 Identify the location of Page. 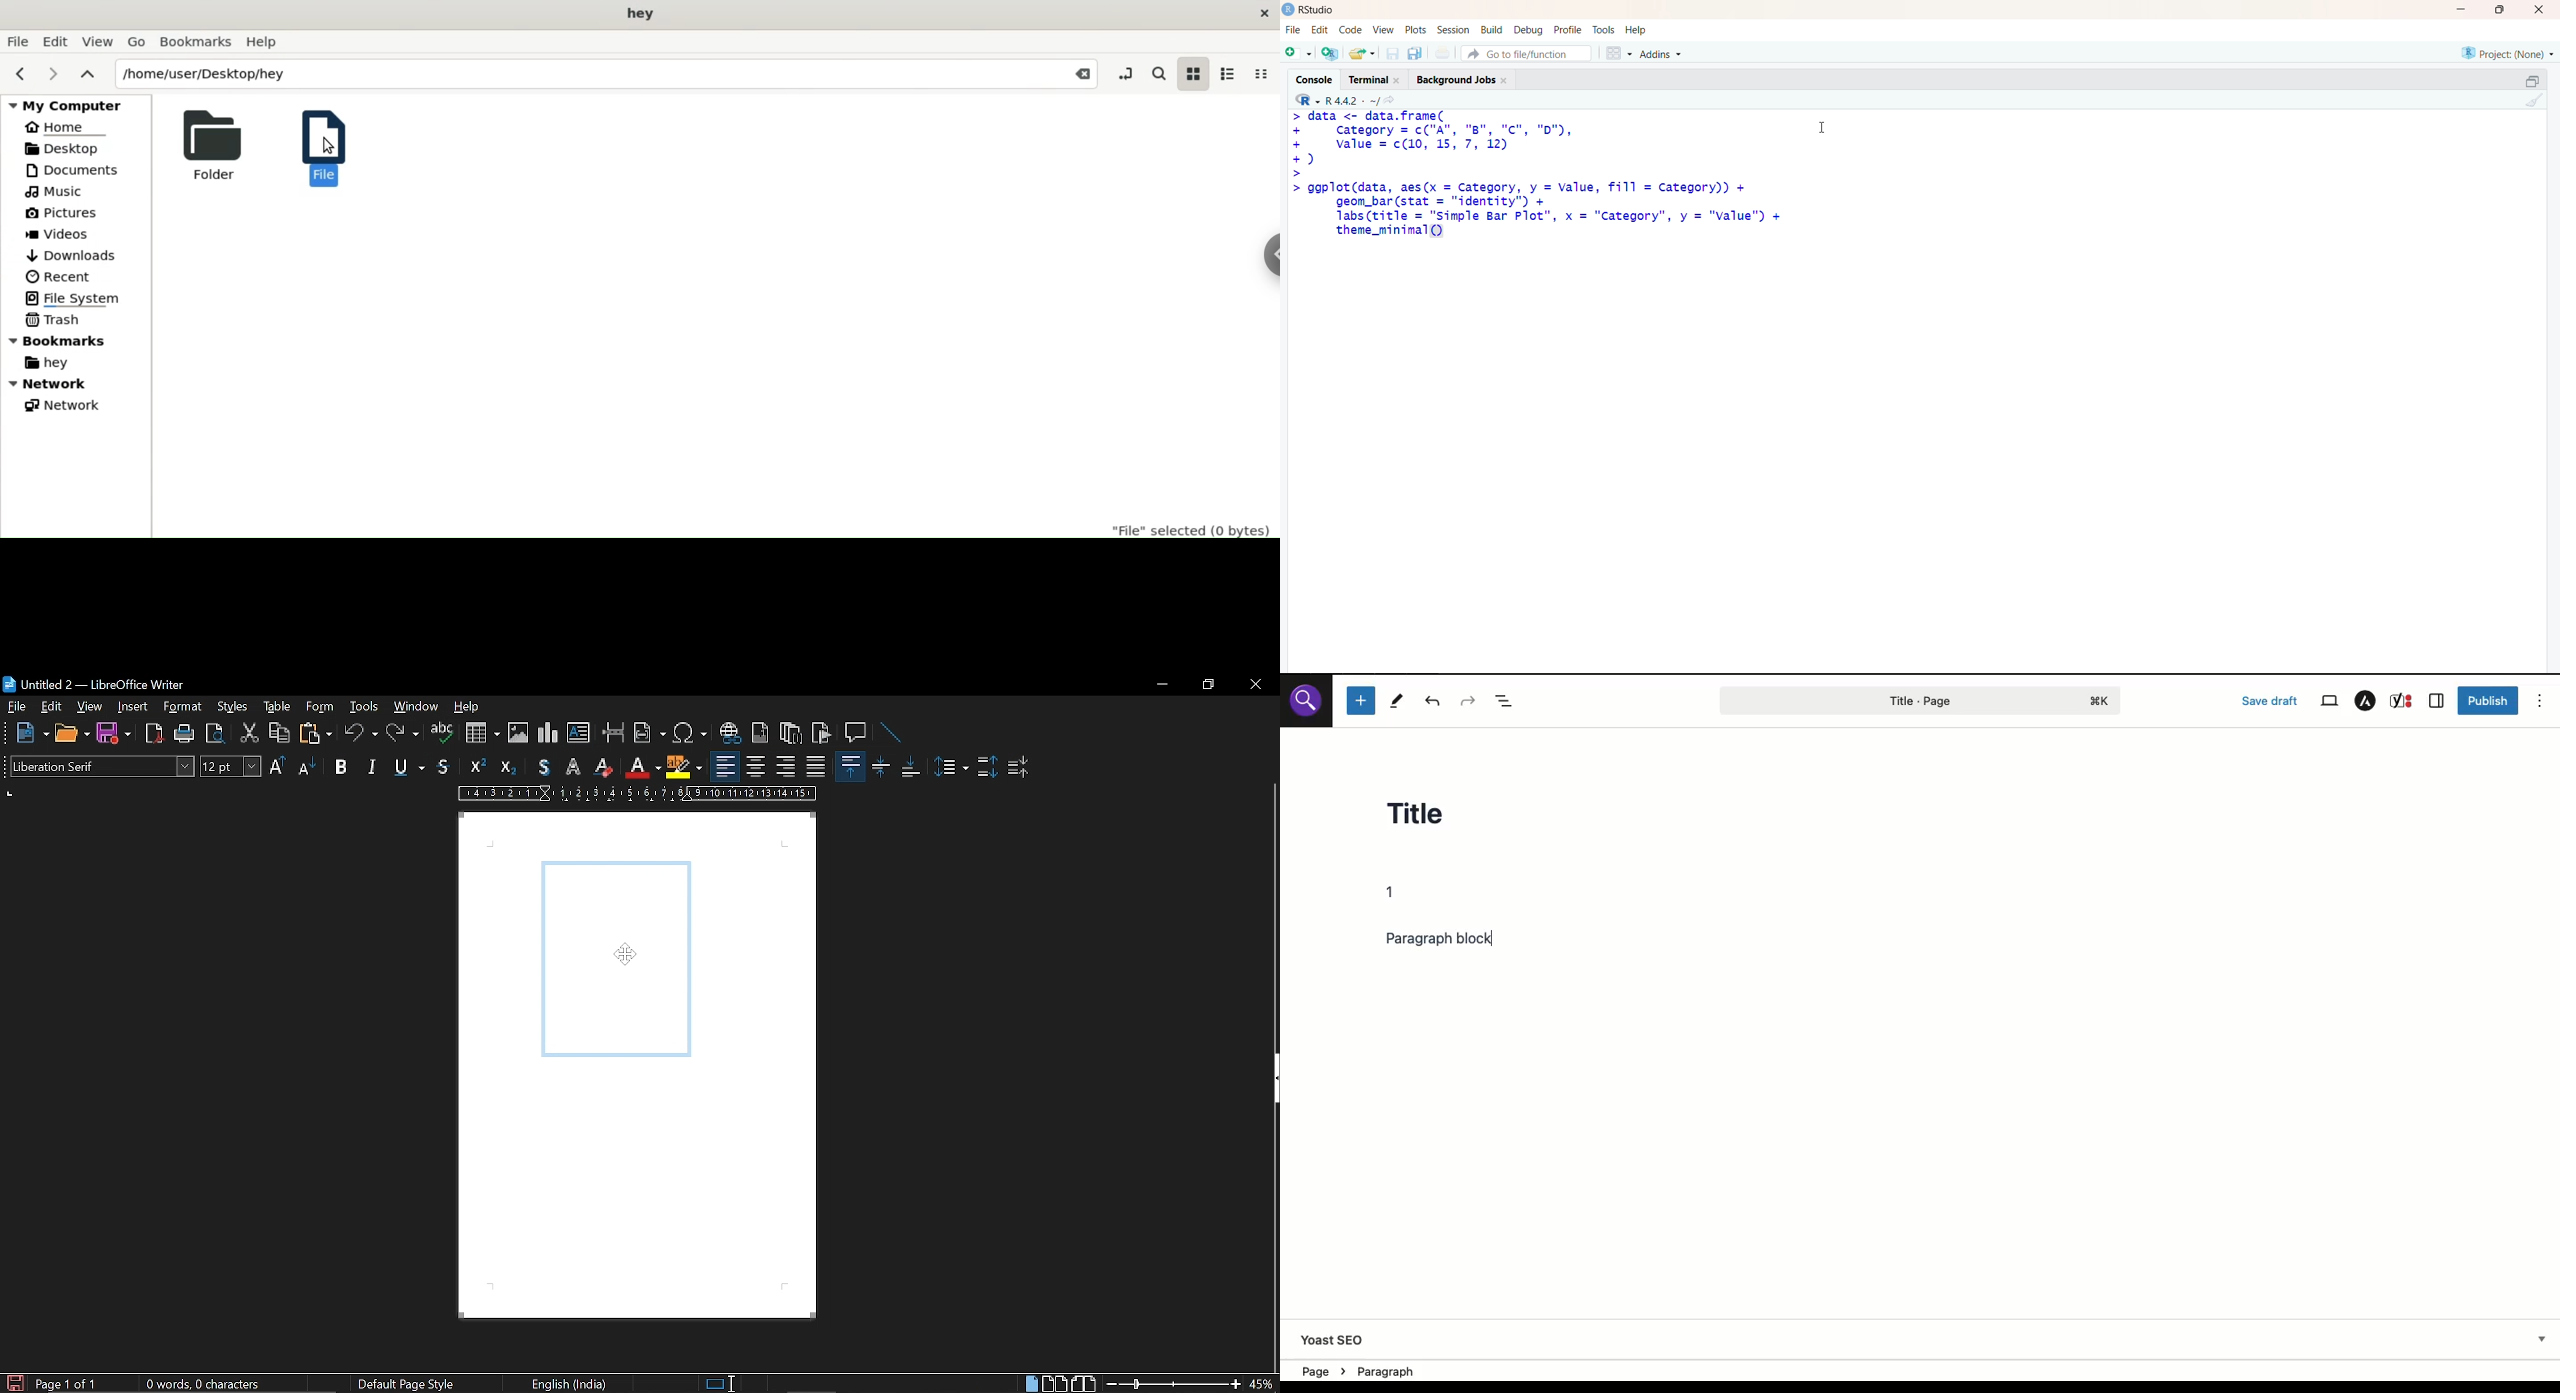
(1884, 701).